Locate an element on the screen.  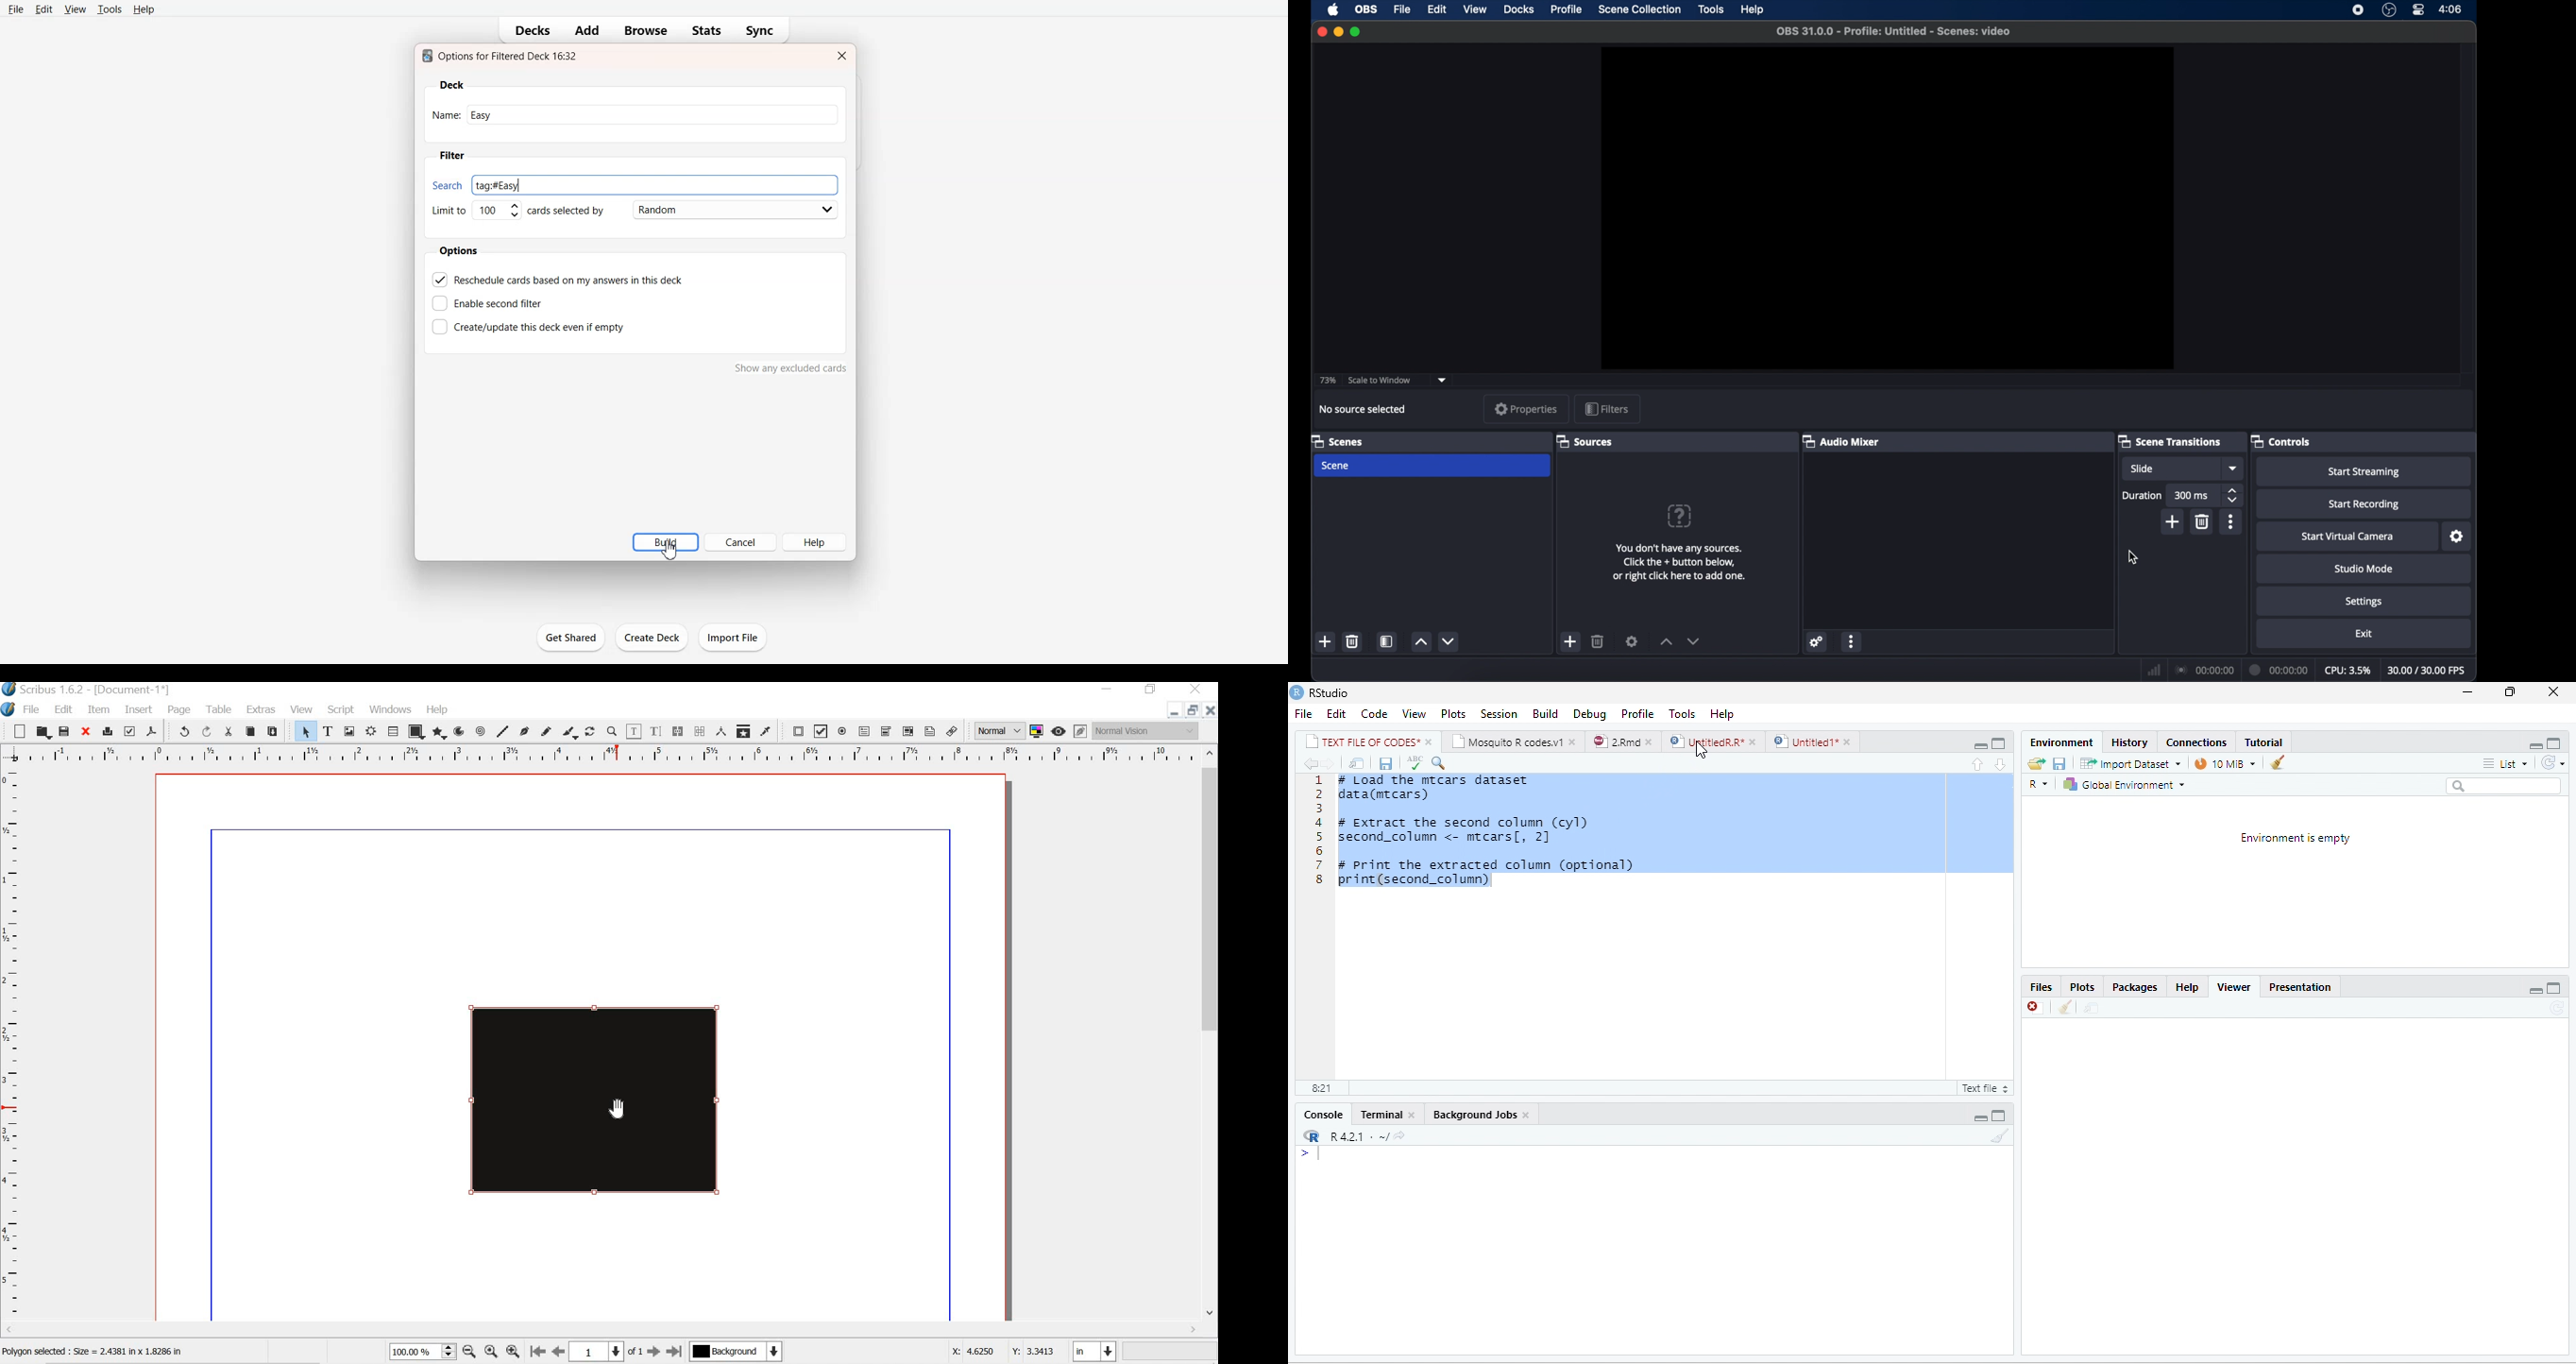
arc is located at coordinates (460, 732).